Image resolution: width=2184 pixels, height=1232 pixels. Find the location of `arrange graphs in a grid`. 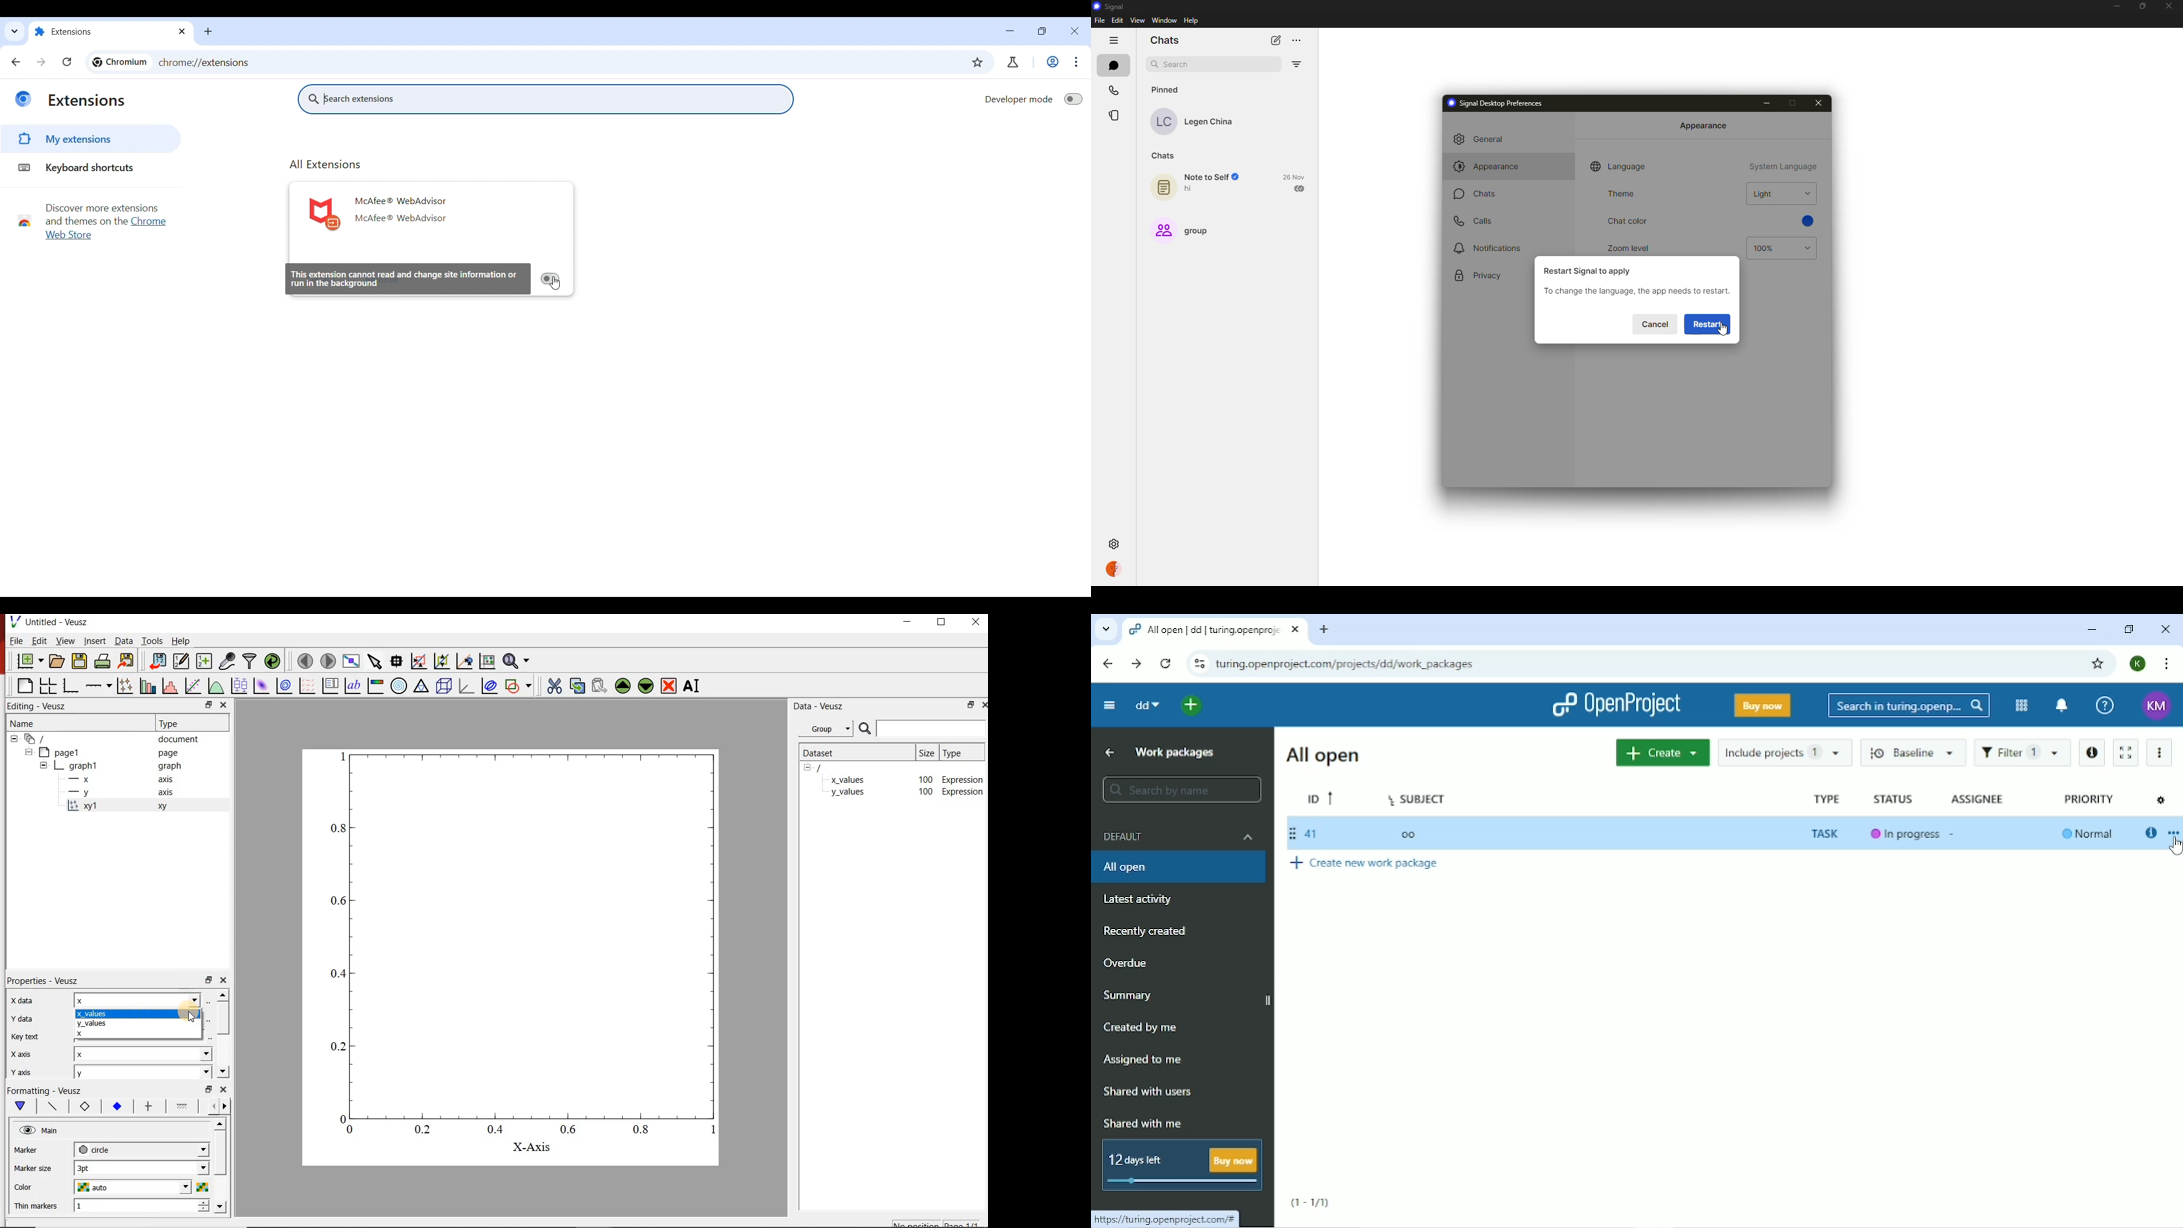

arrange graphs in a grid is located at coordinates (48, 686).